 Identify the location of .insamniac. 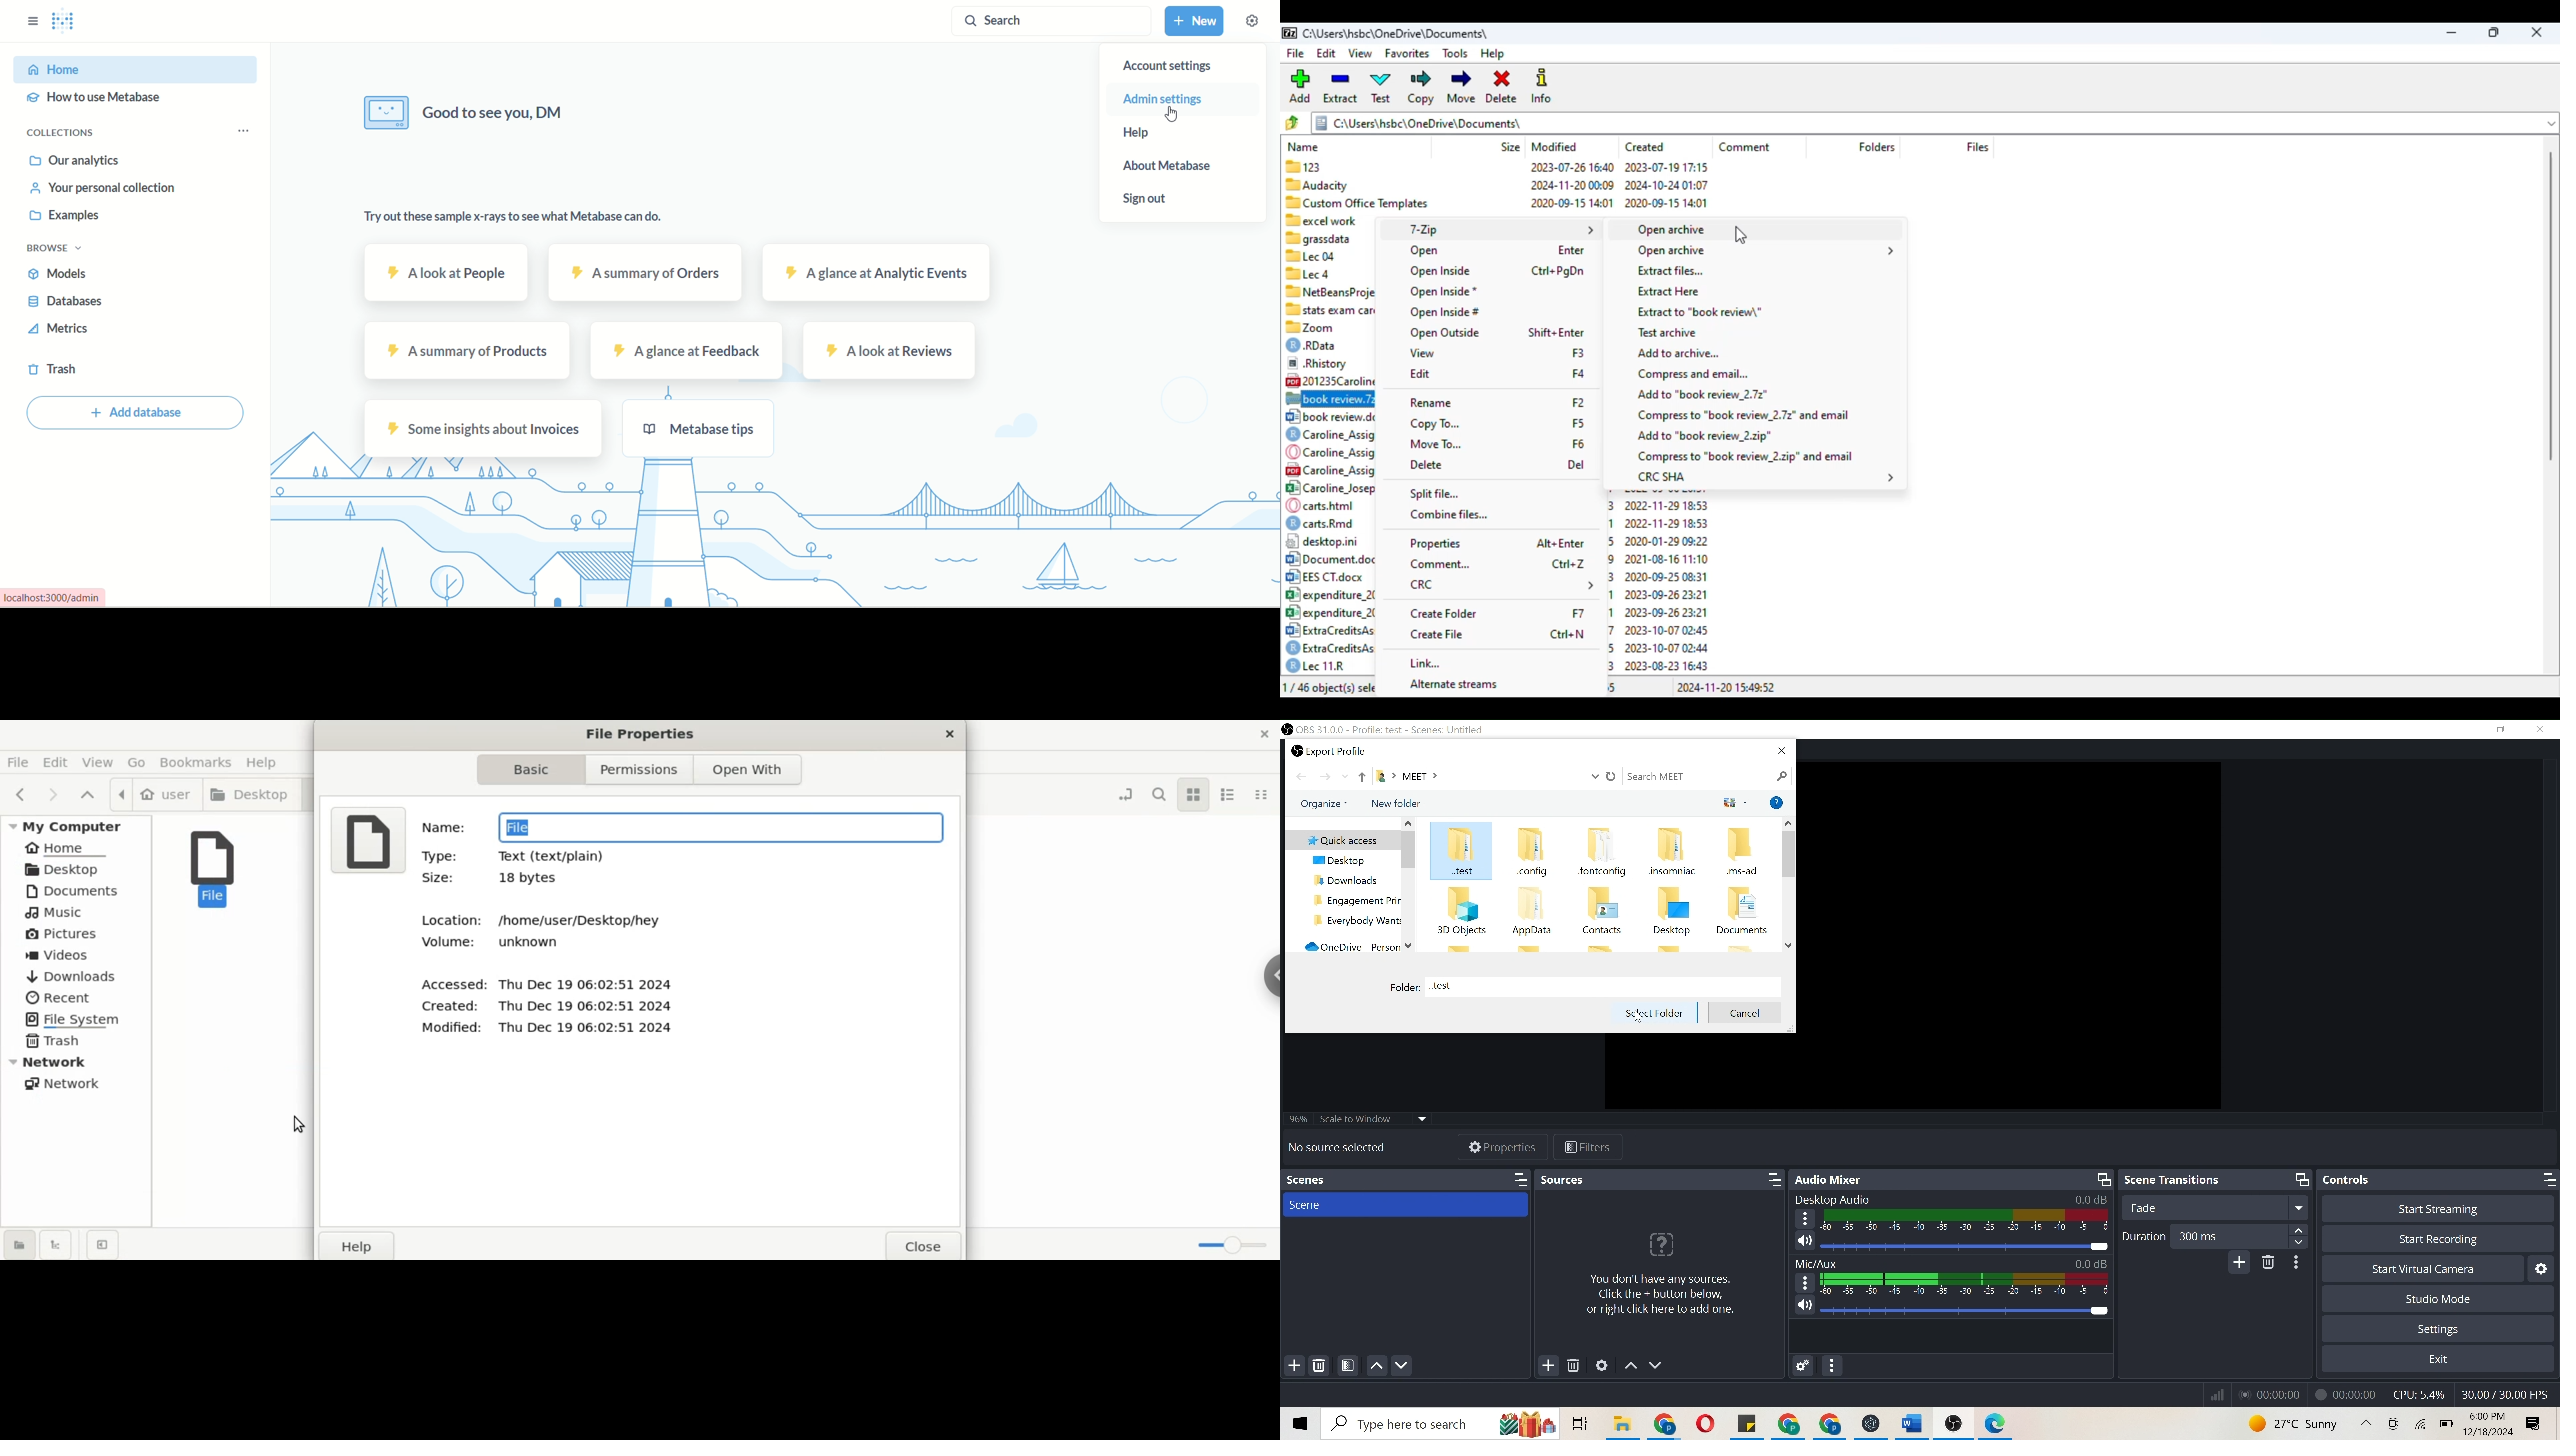
(1677, 853).